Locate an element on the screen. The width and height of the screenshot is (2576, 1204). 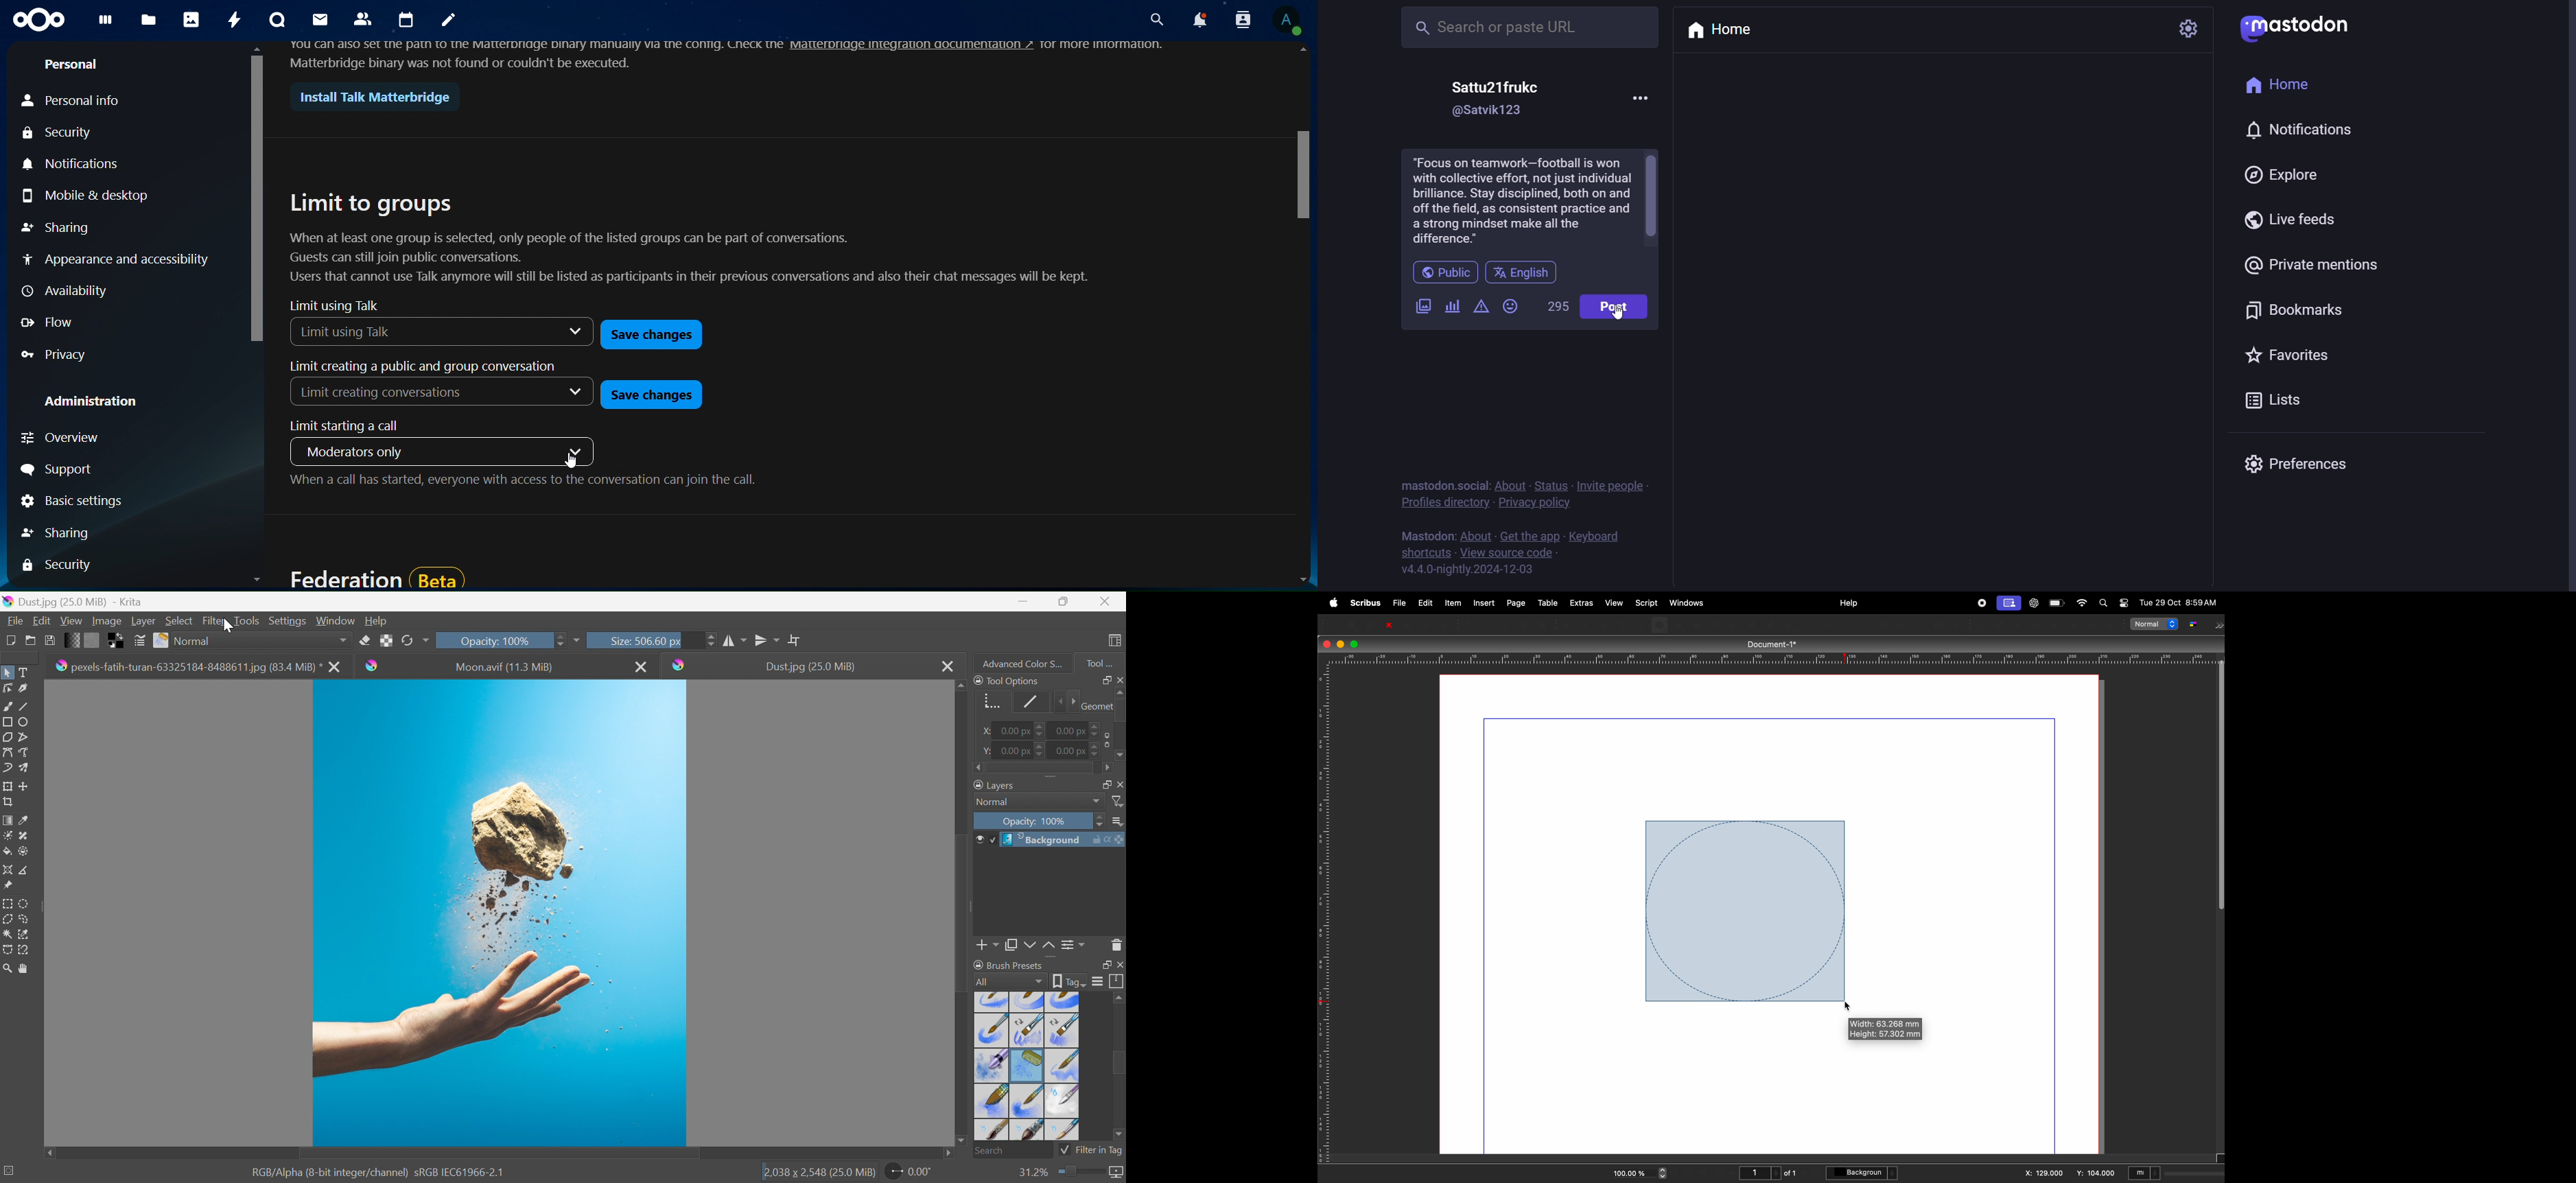
Copy item properties is located at coordinates (1938, 625).